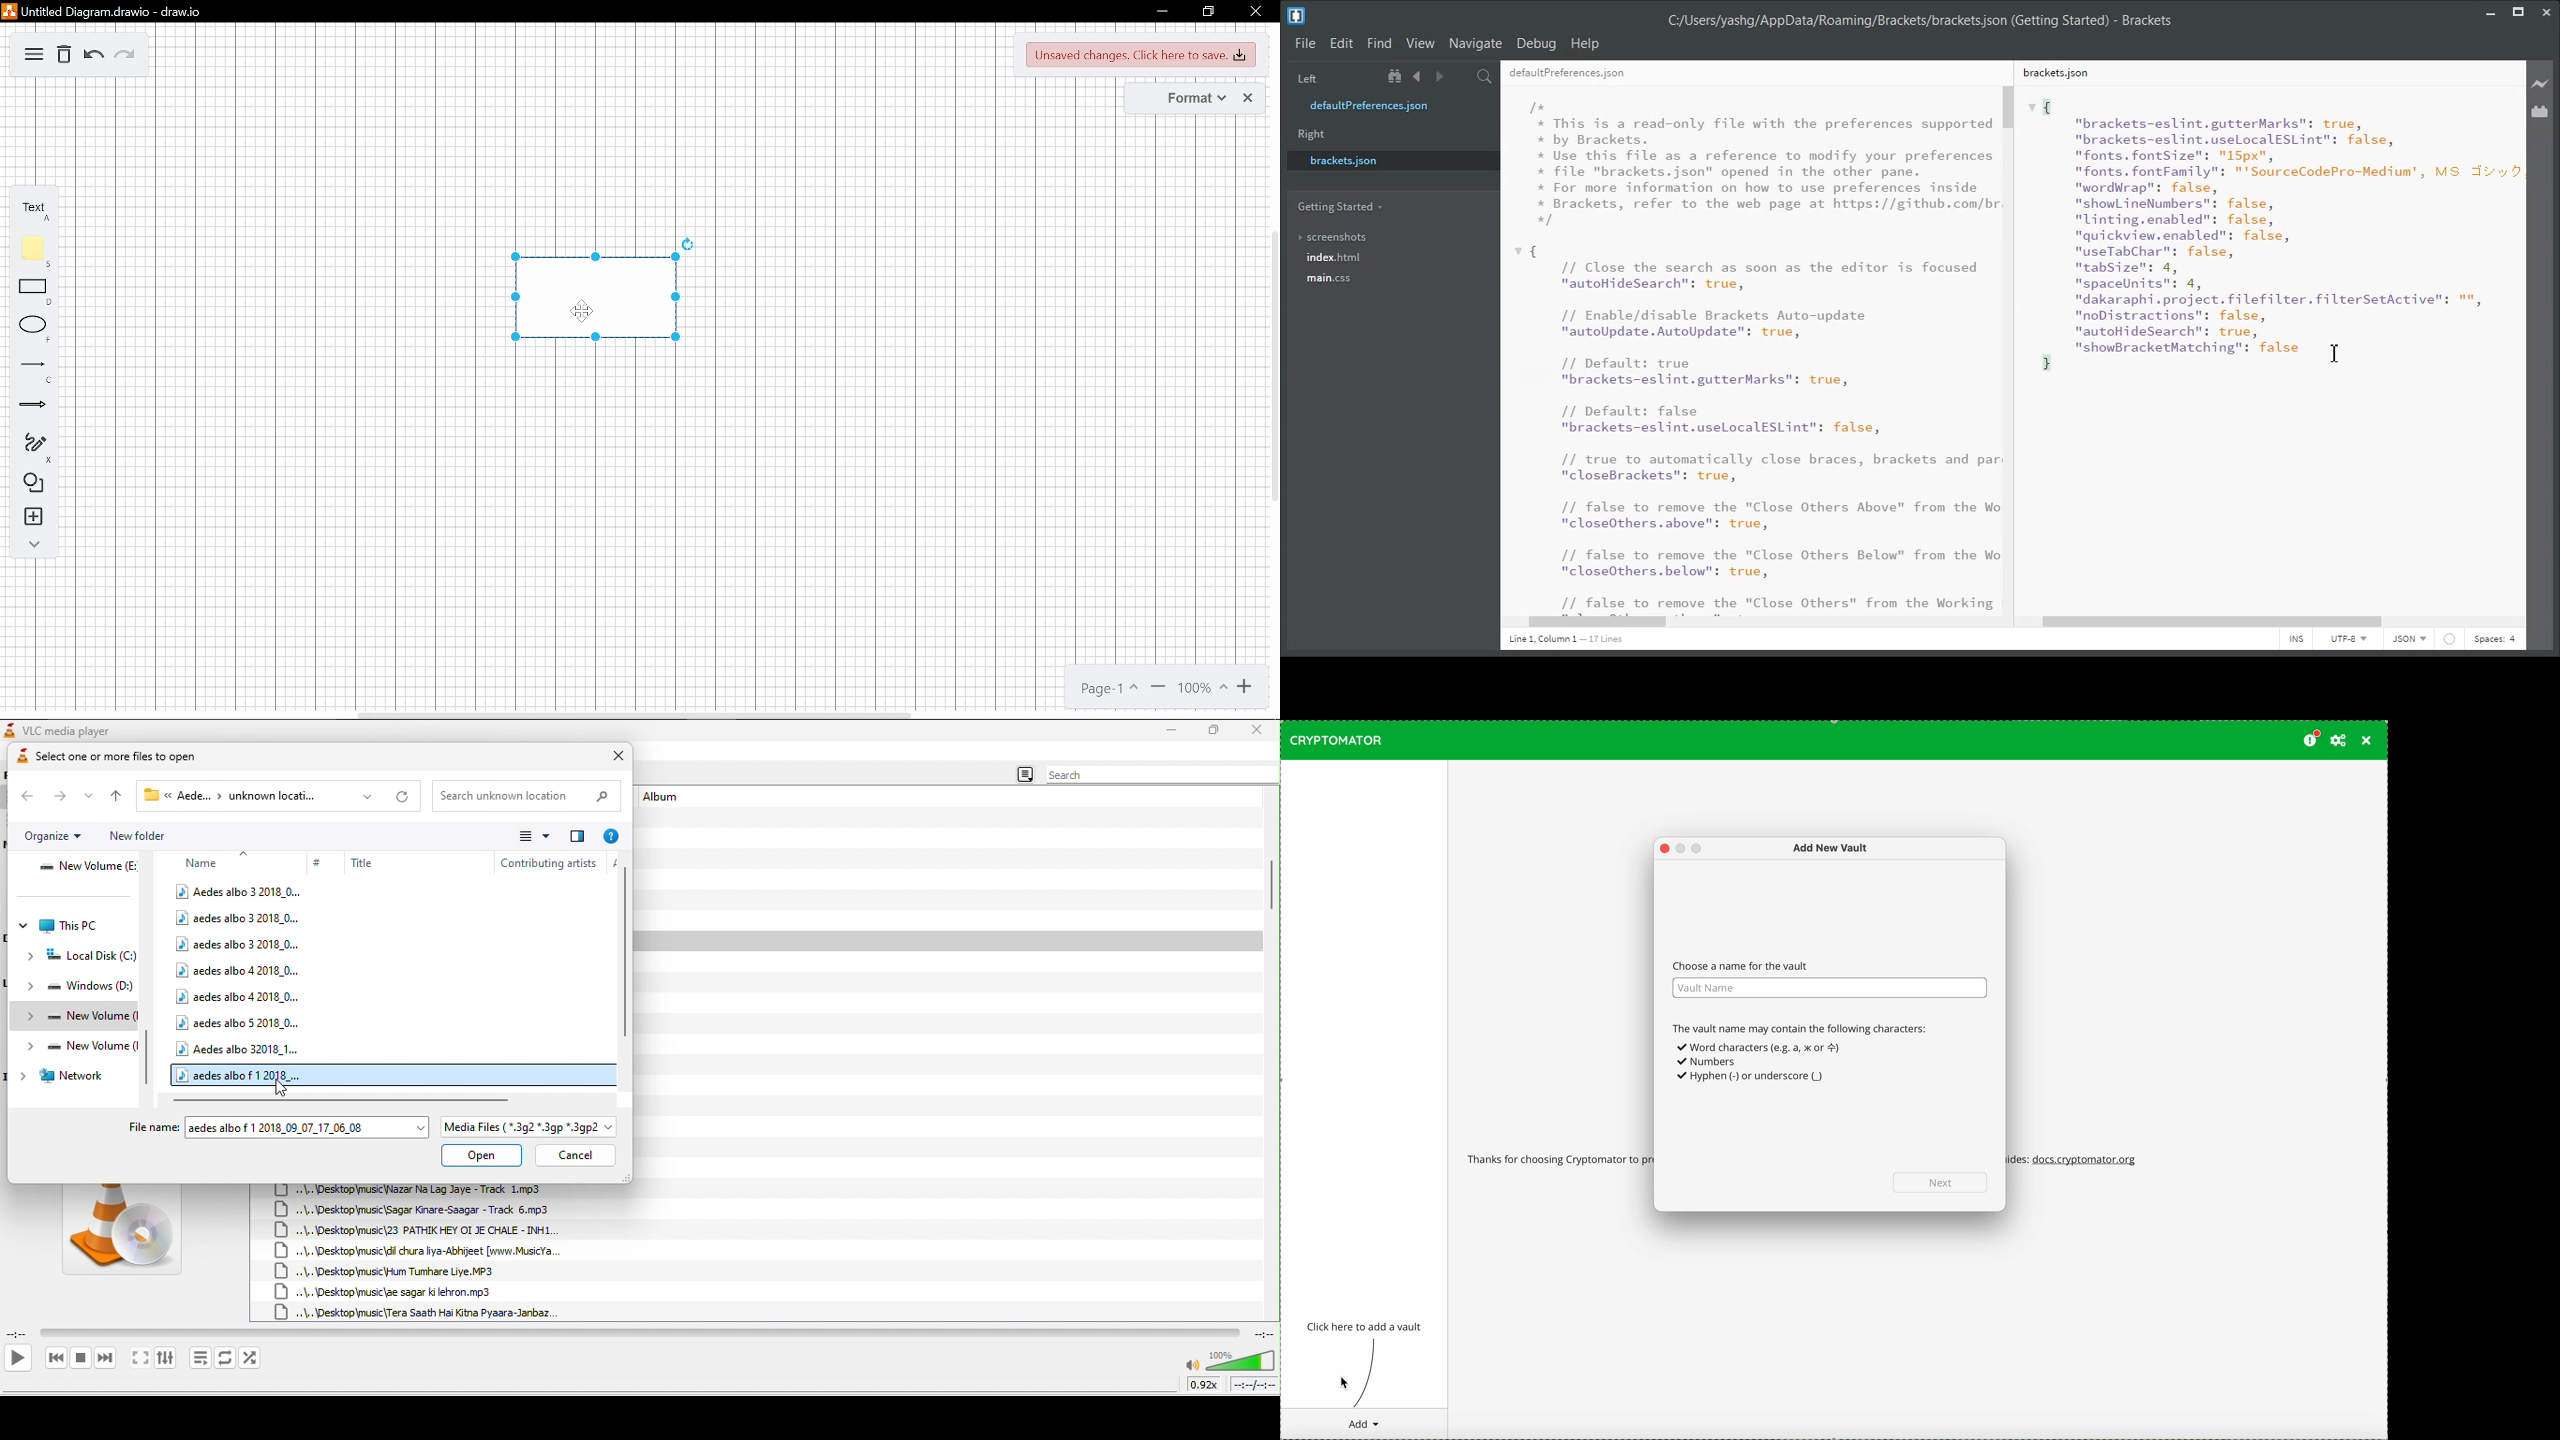  I want to click on Navigate Forward, so click(1439, 76).